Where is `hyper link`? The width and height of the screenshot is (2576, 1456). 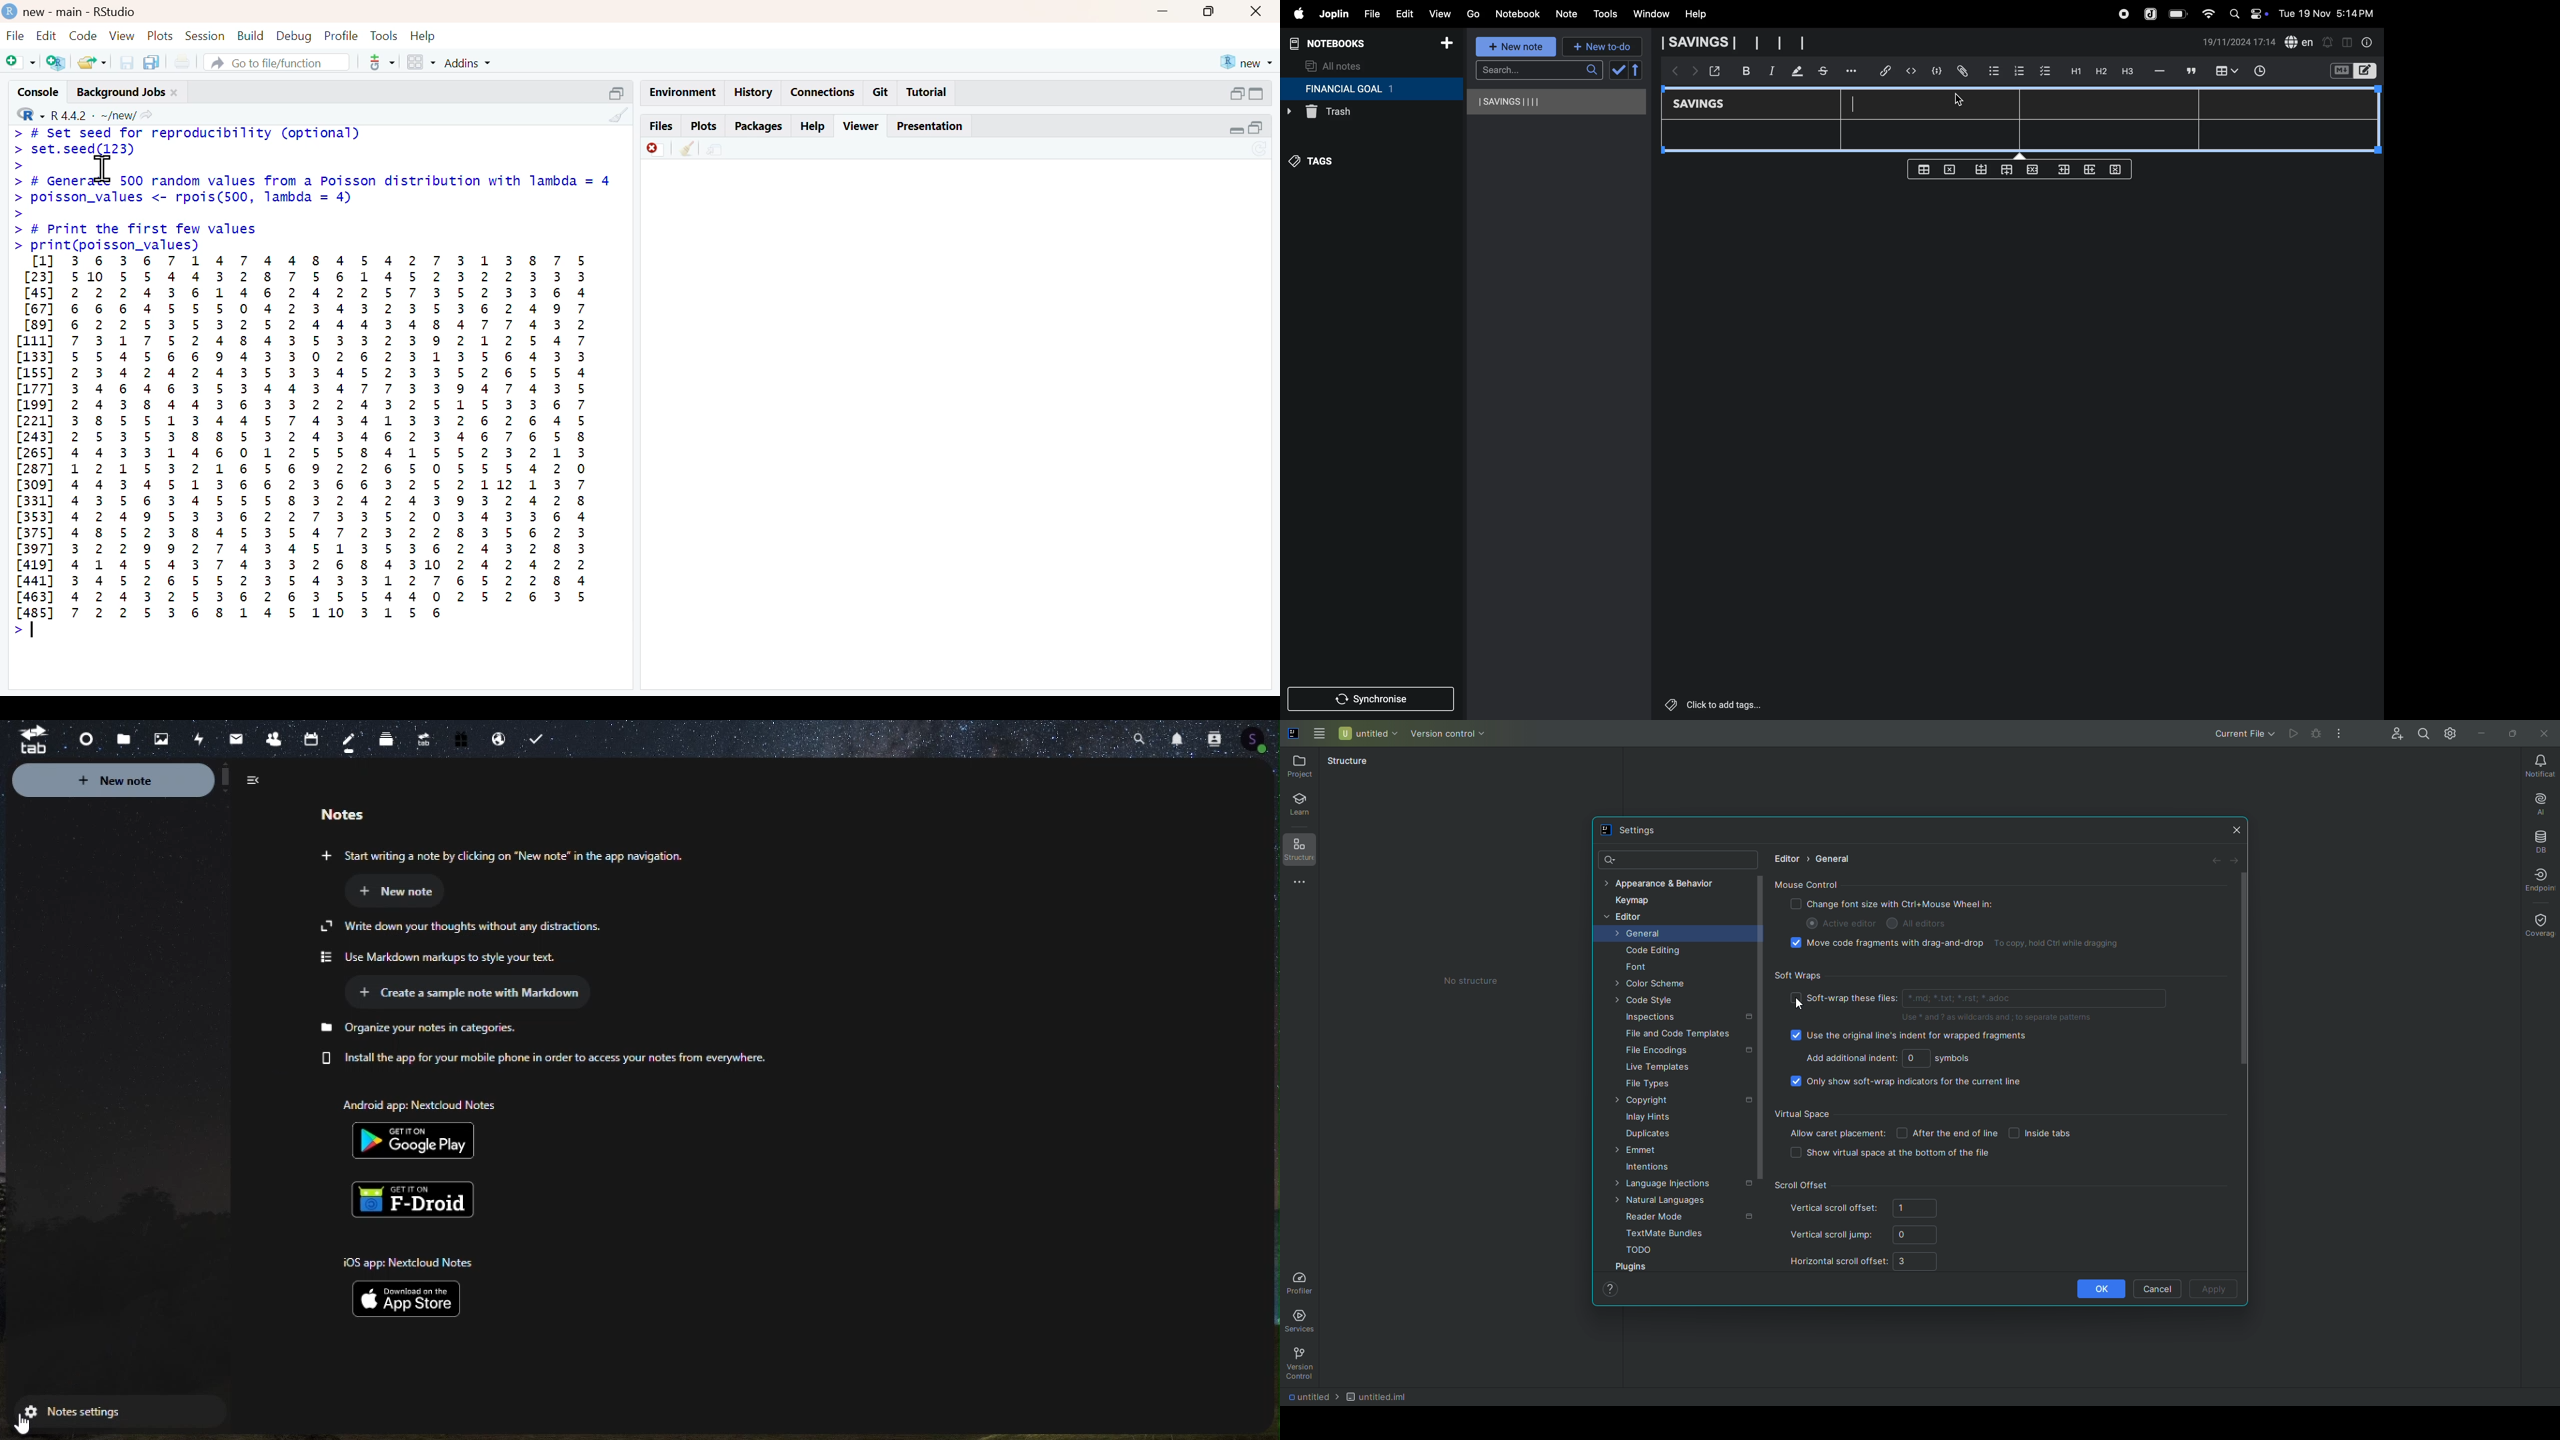 hyper link is located at coordinates (1888, 71).